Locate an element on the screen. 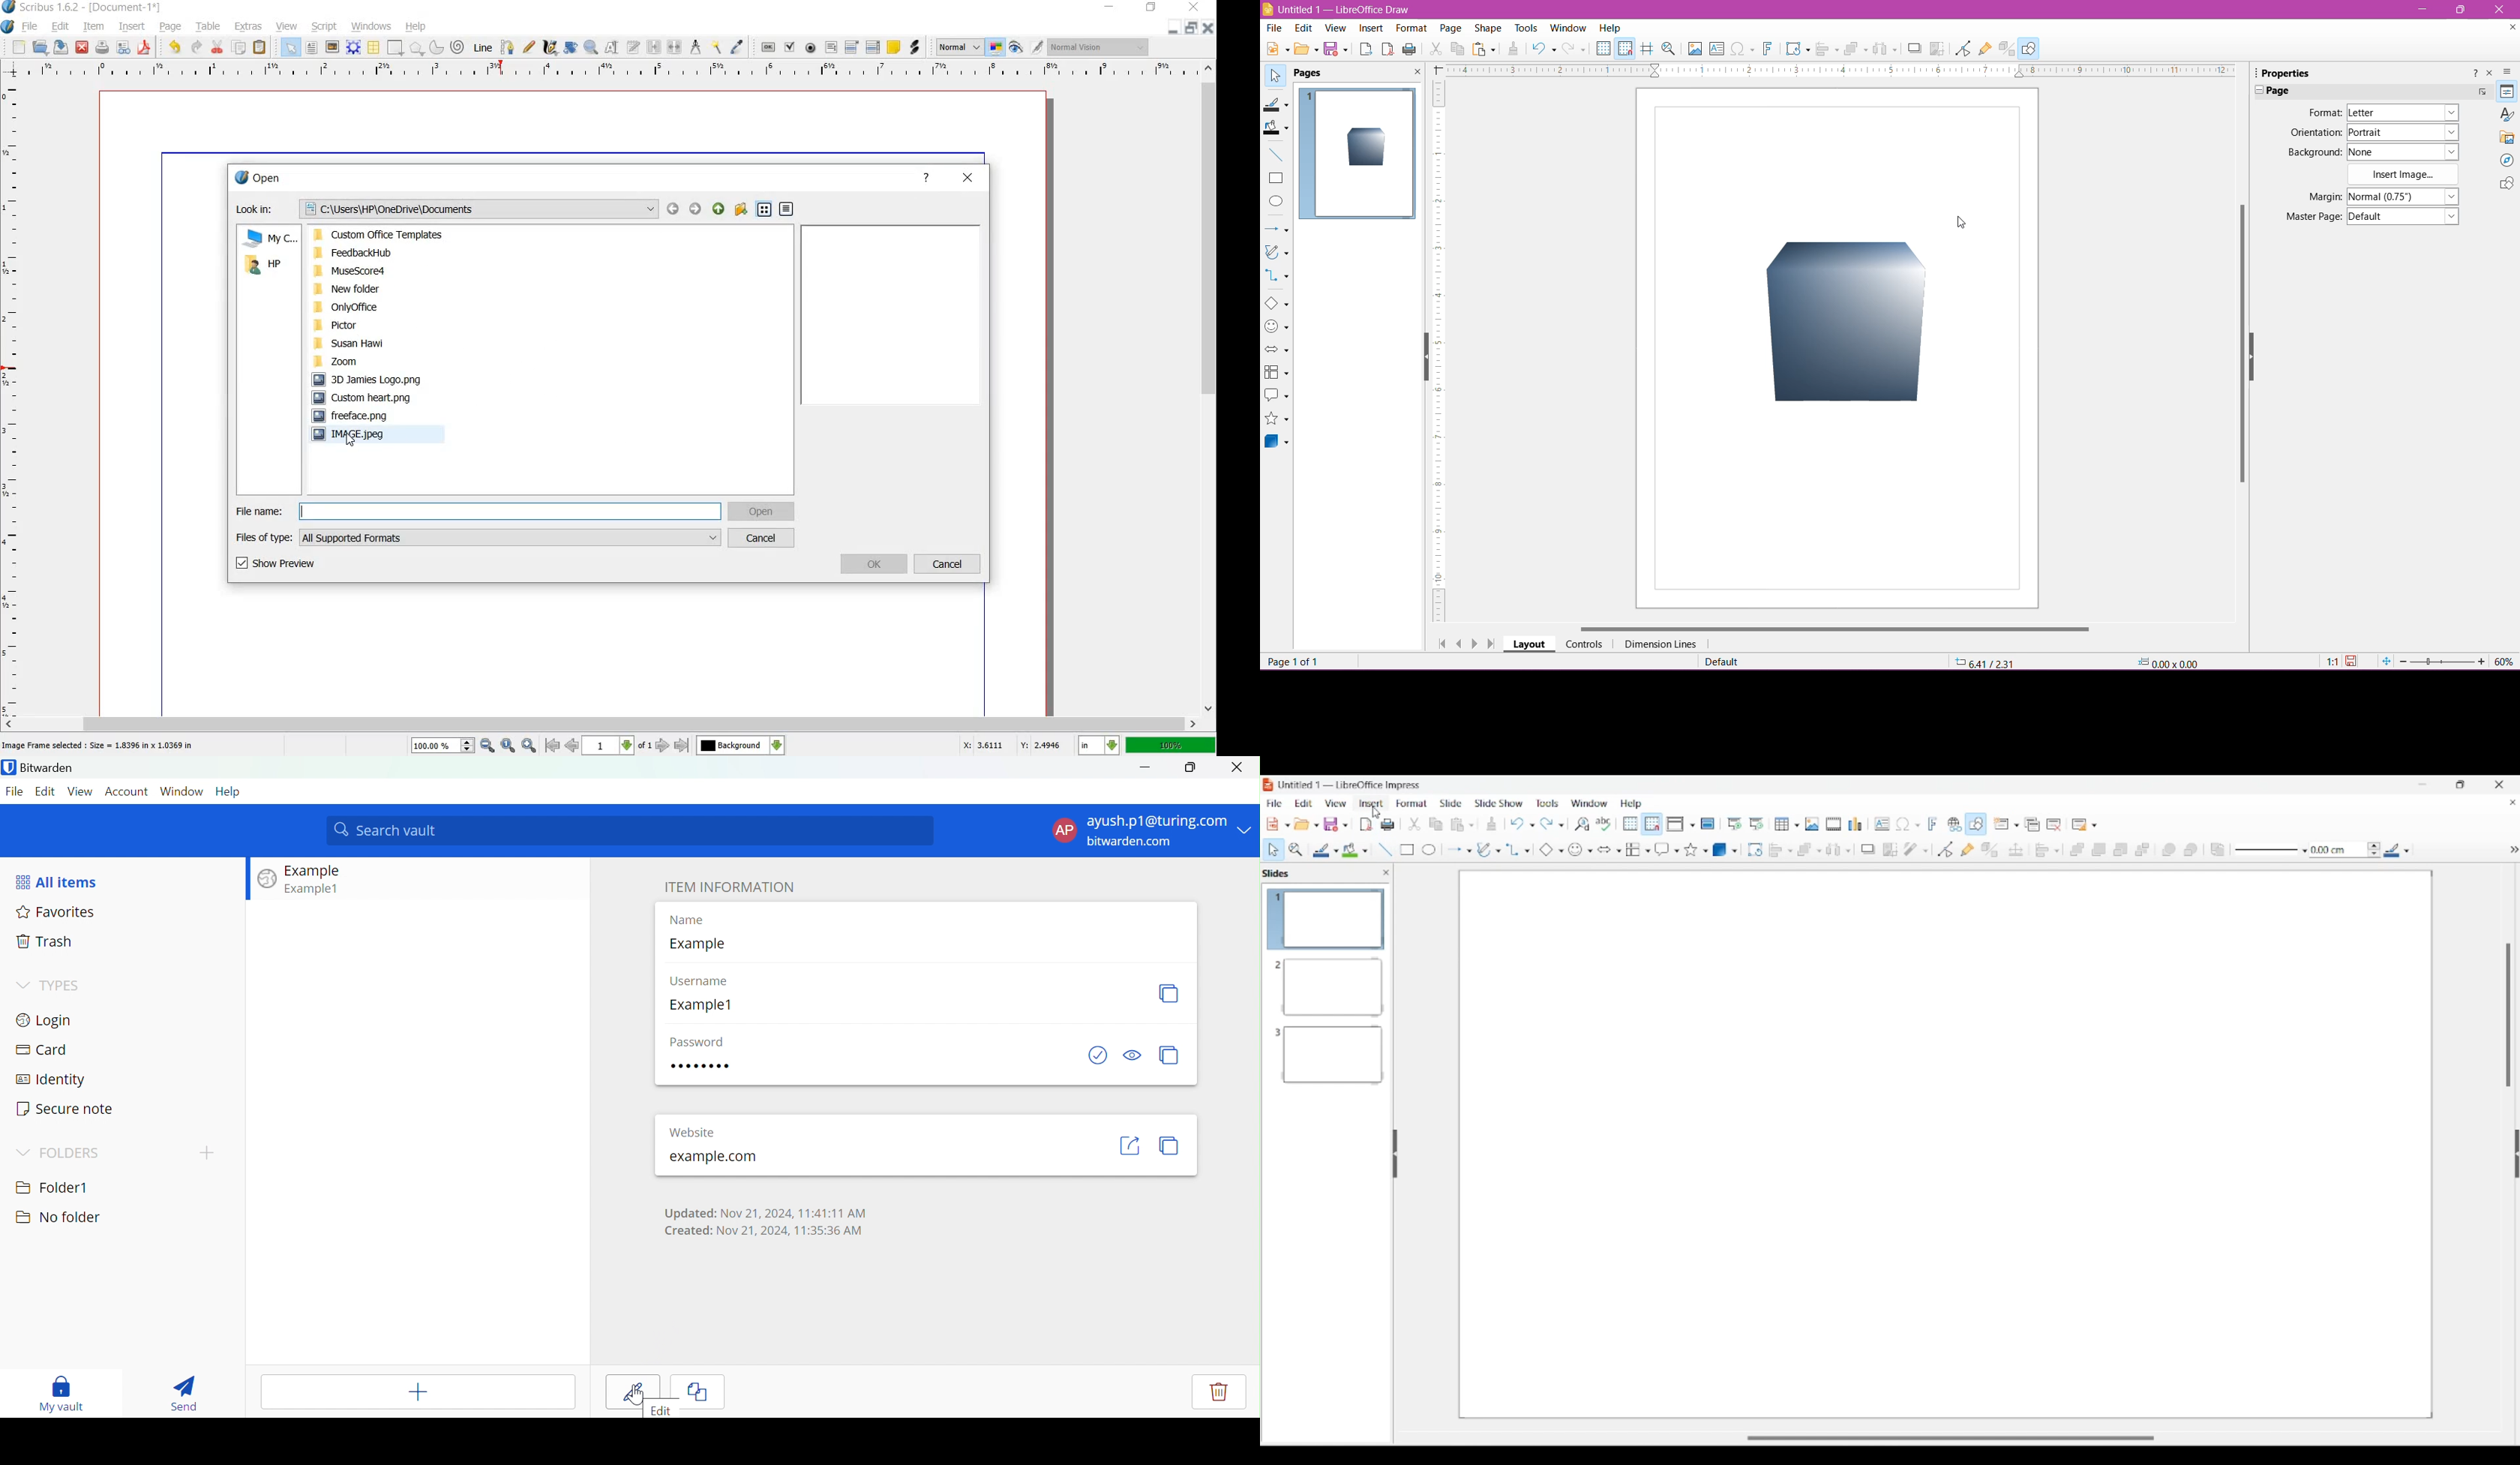 The width and height of the screenshot is (2520, 1484). Export is located at coordinates (1366, 50).